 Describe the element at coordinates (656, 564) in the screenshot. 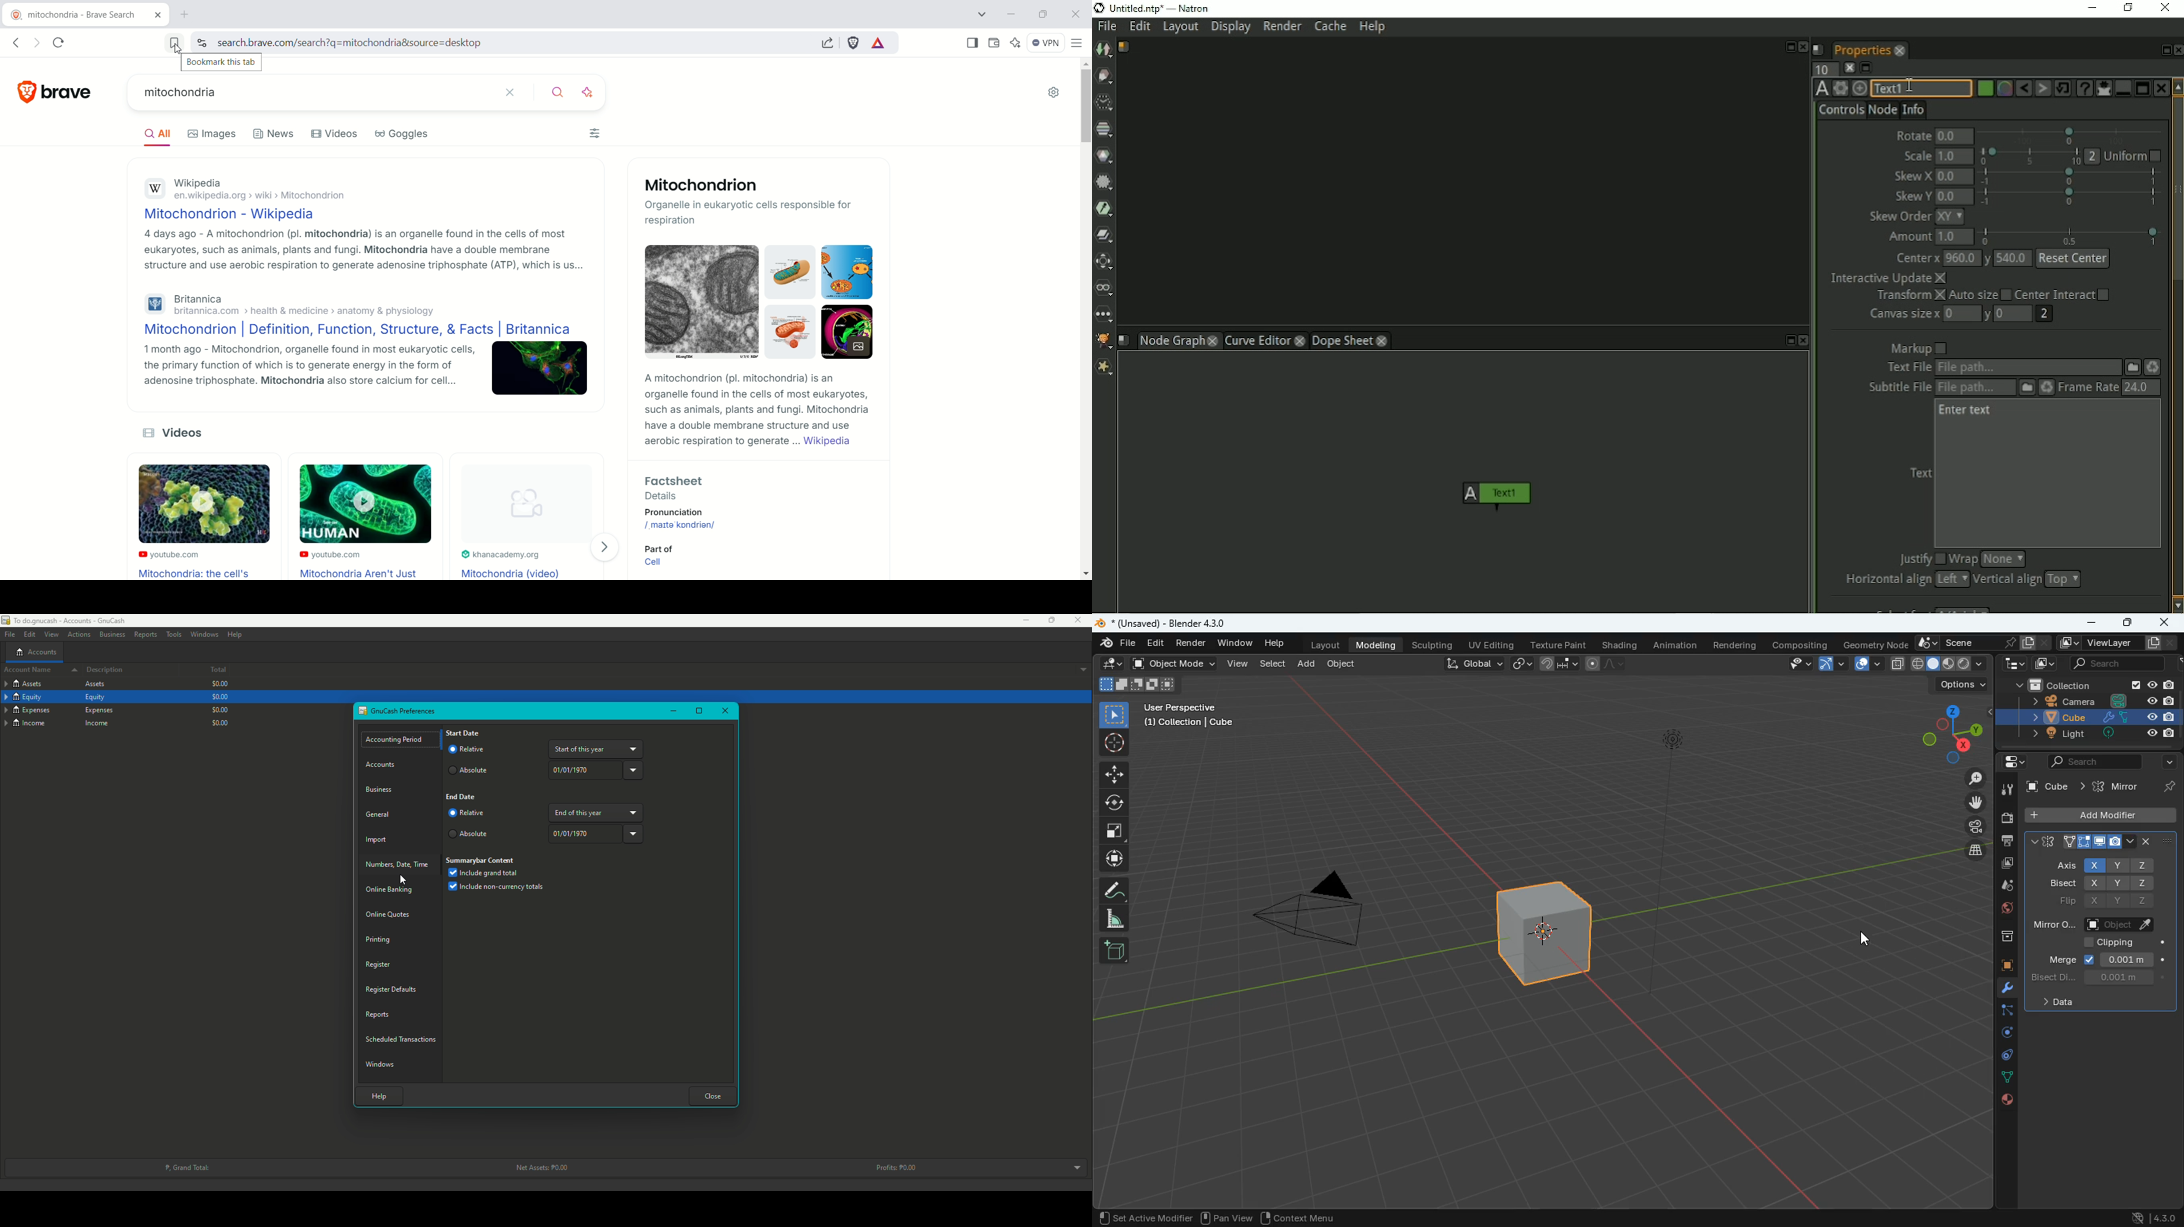

I see `Cell` at that location.